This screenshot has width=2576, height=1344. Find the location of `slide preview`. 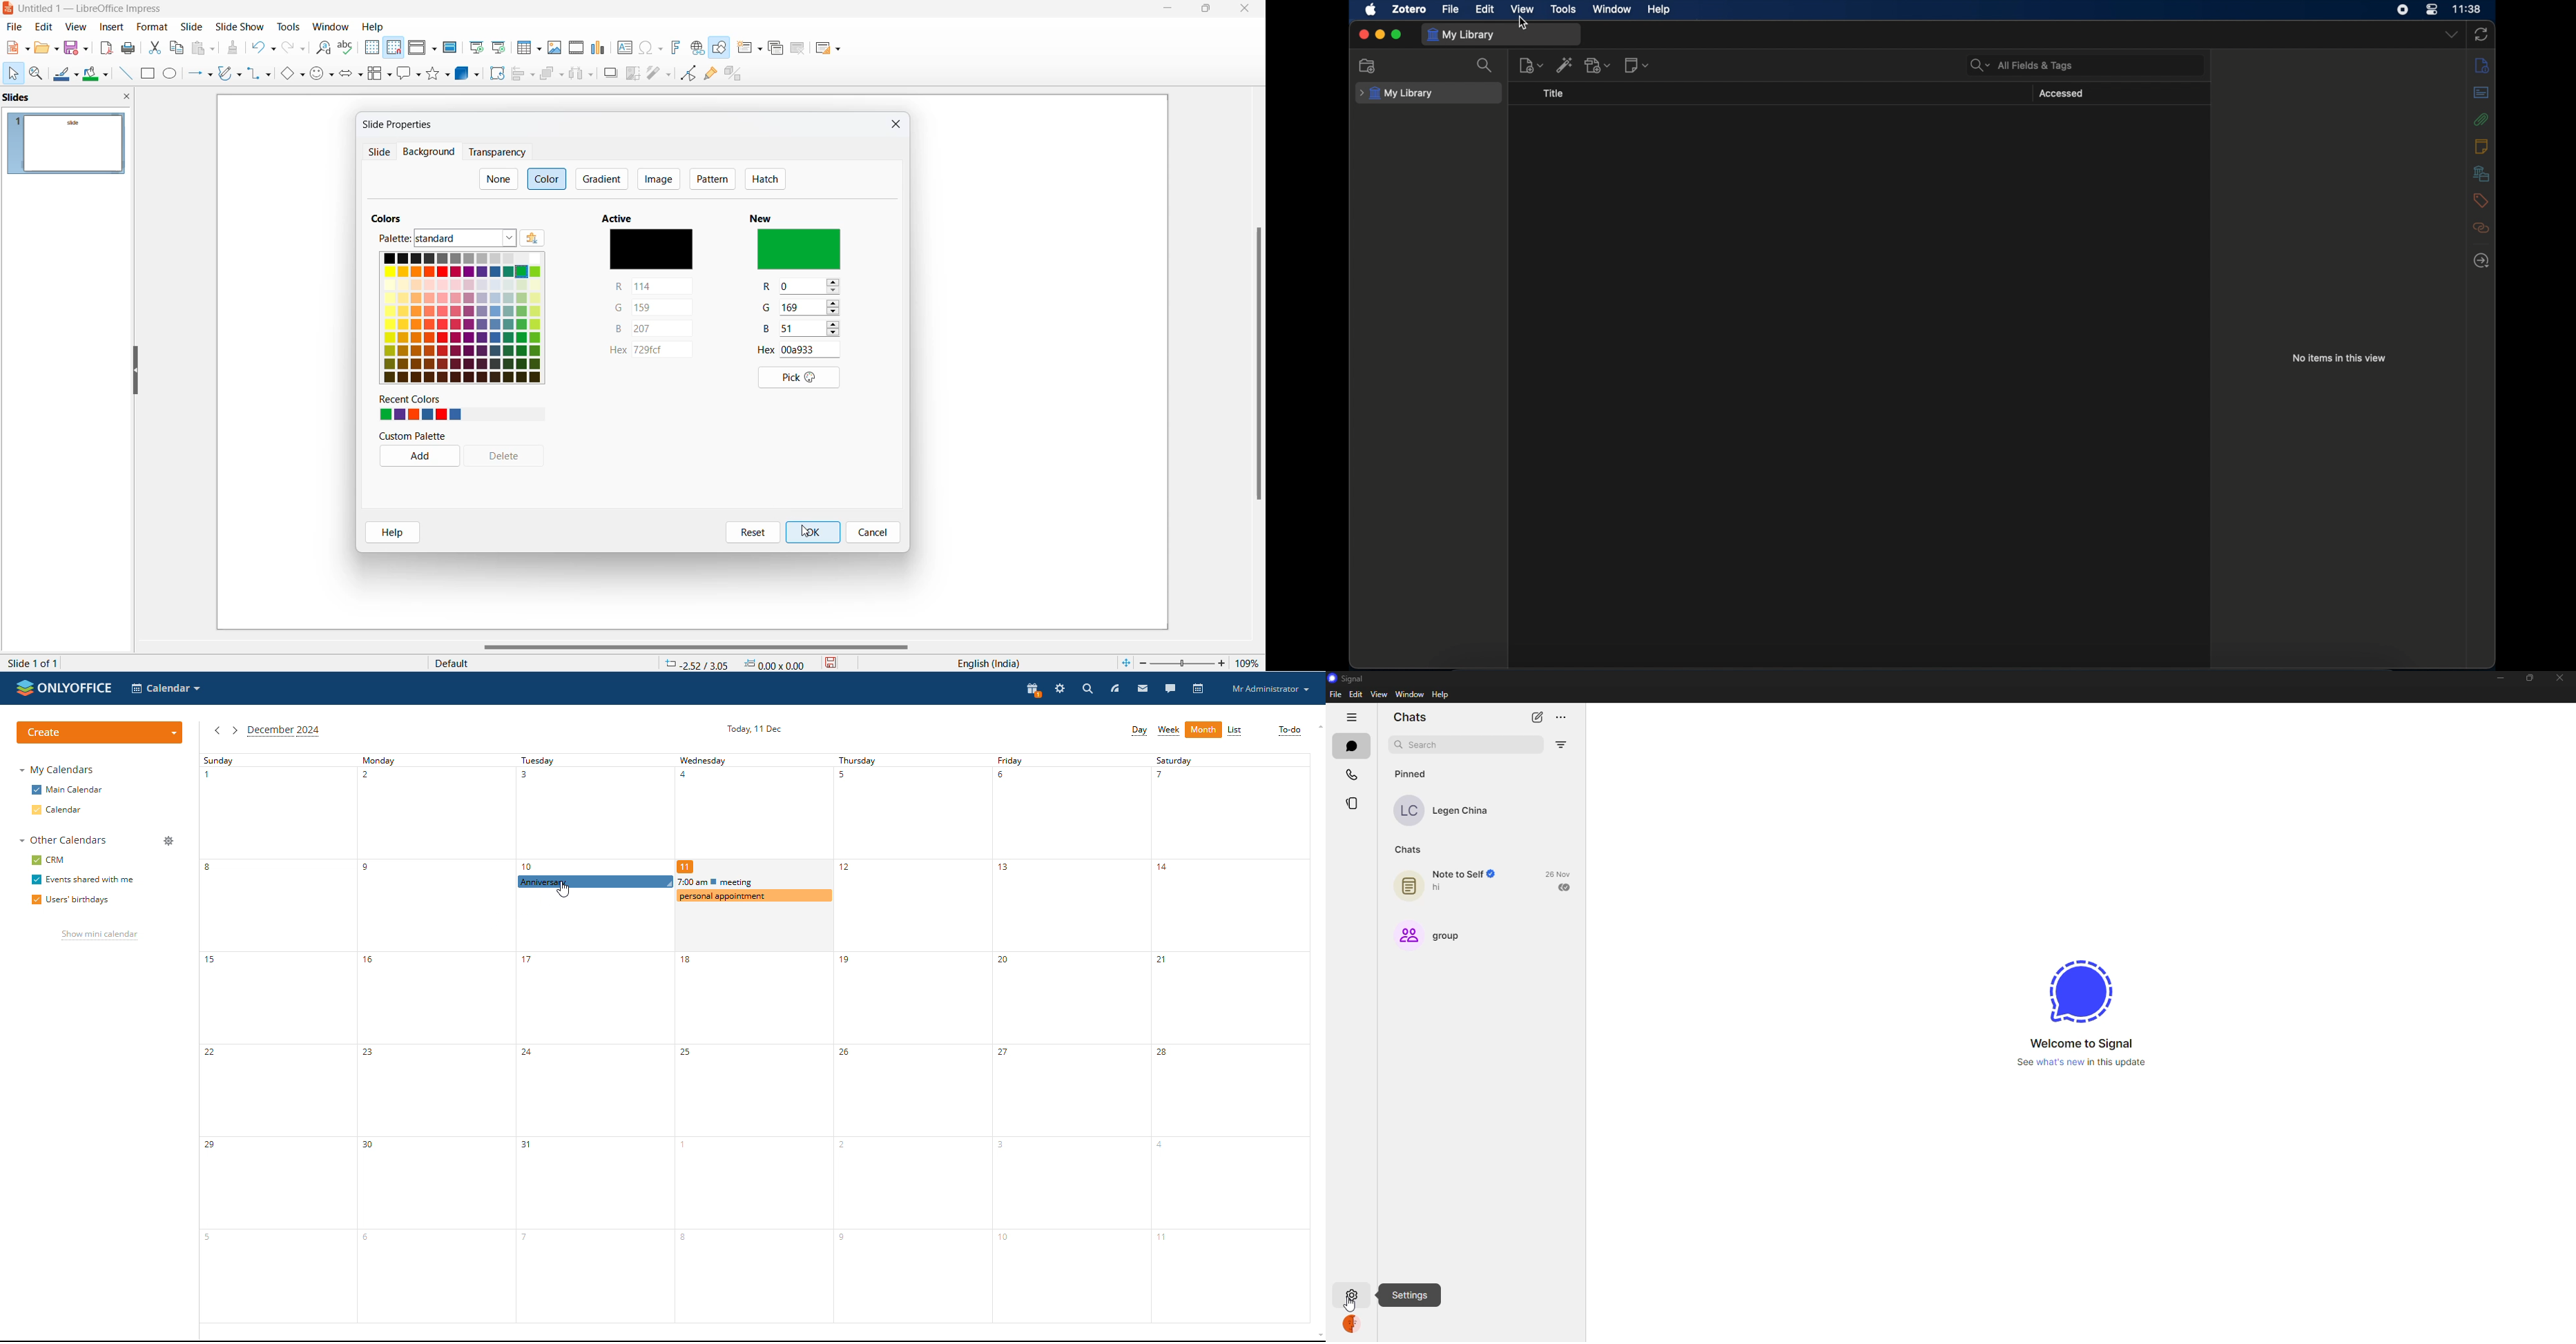

slide preview is located at coordinates (68, 144).